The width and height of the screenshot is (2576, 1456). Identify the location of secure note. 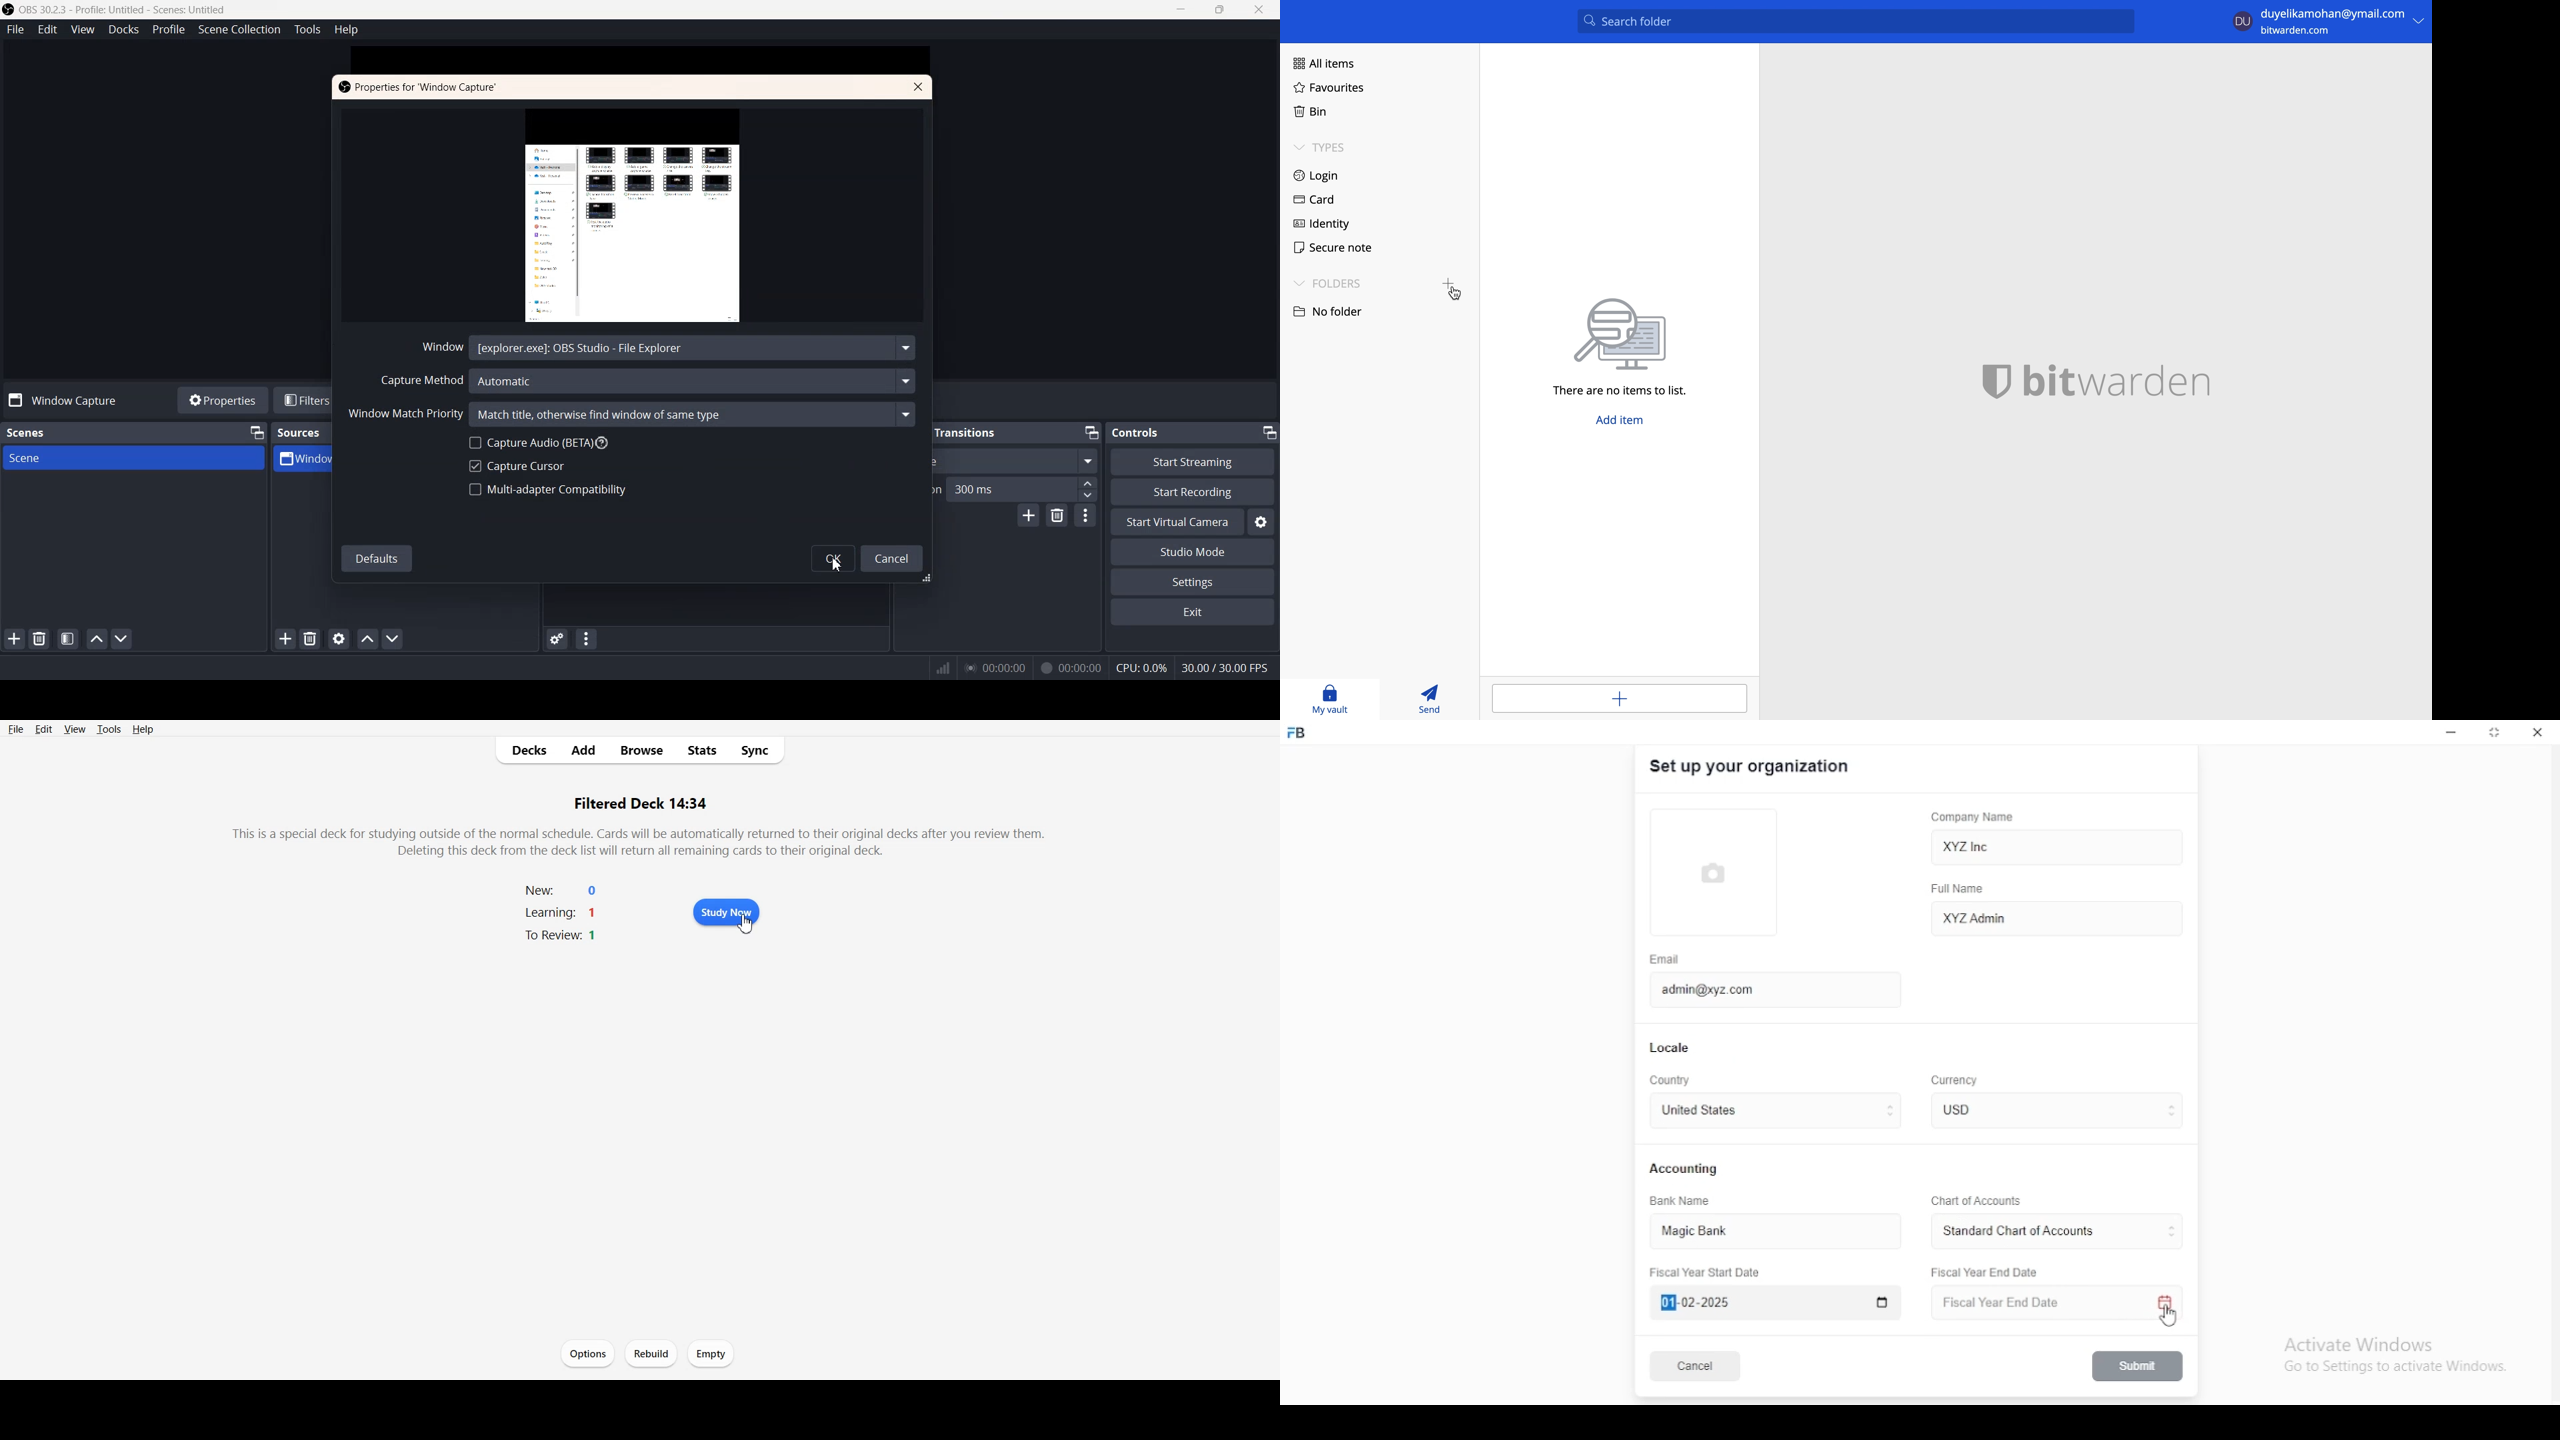
(1329, 246).